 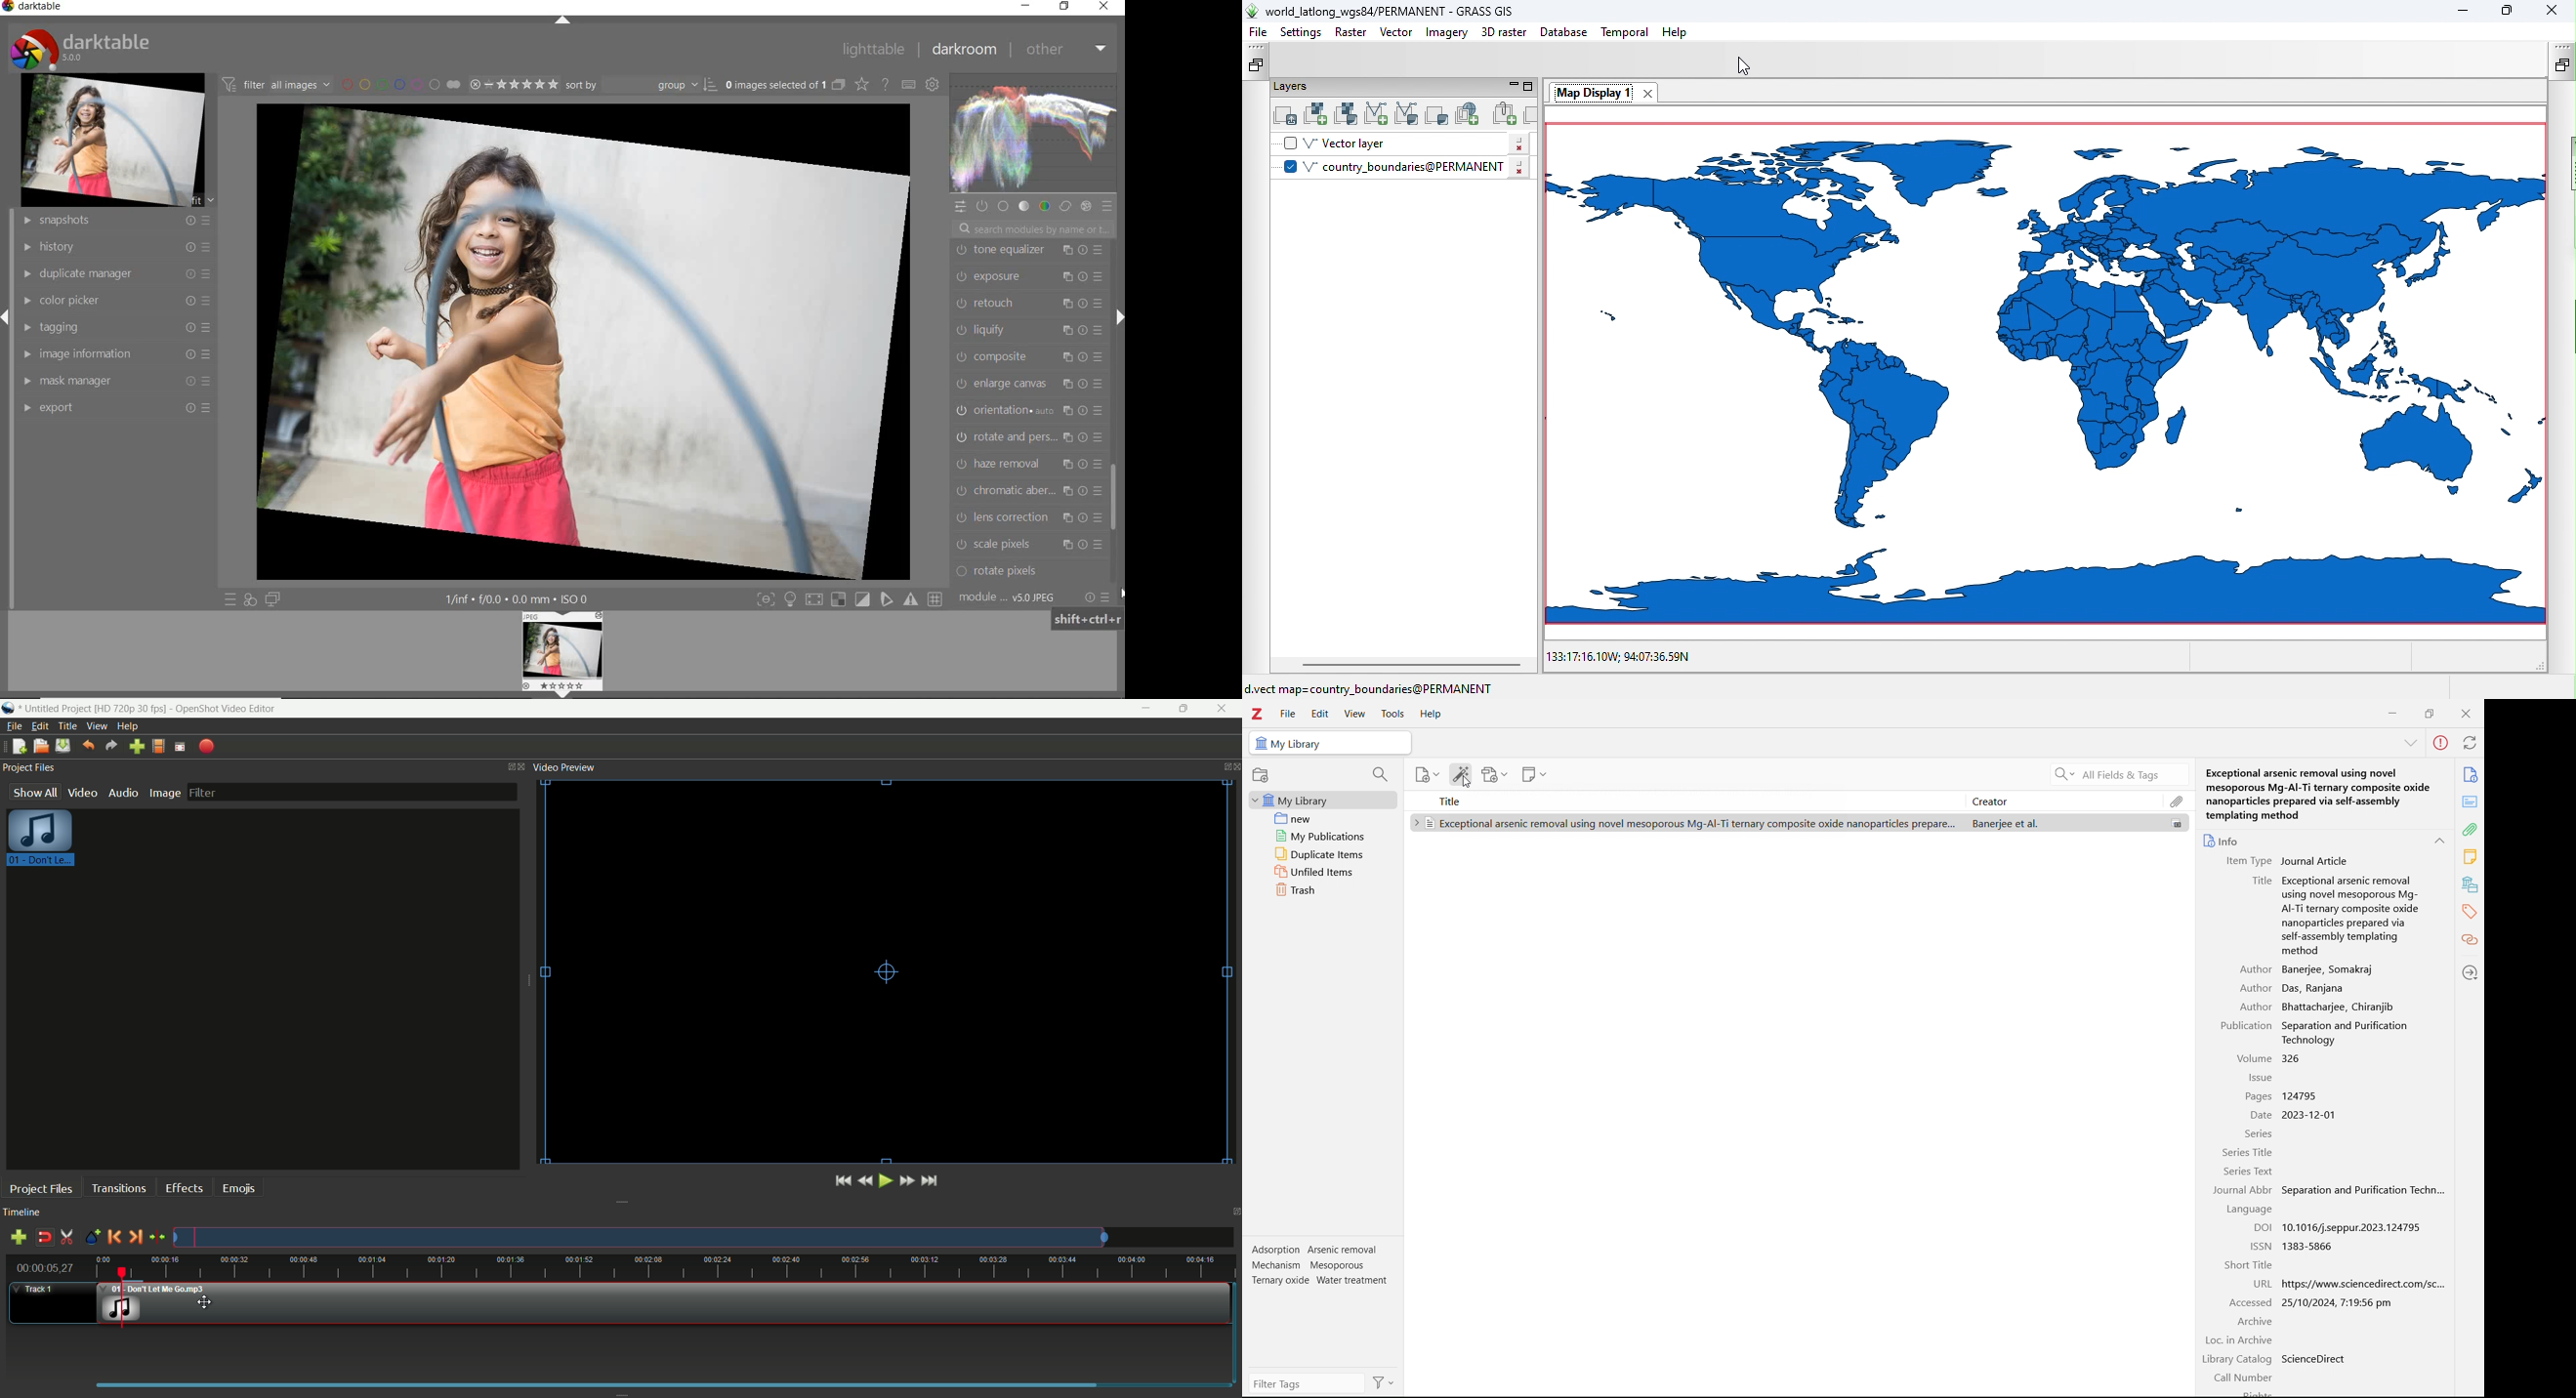 What do you see at coordinates (2178, 801) in the screenshot?
I see `attachments` at bounding box center [2178, 801].